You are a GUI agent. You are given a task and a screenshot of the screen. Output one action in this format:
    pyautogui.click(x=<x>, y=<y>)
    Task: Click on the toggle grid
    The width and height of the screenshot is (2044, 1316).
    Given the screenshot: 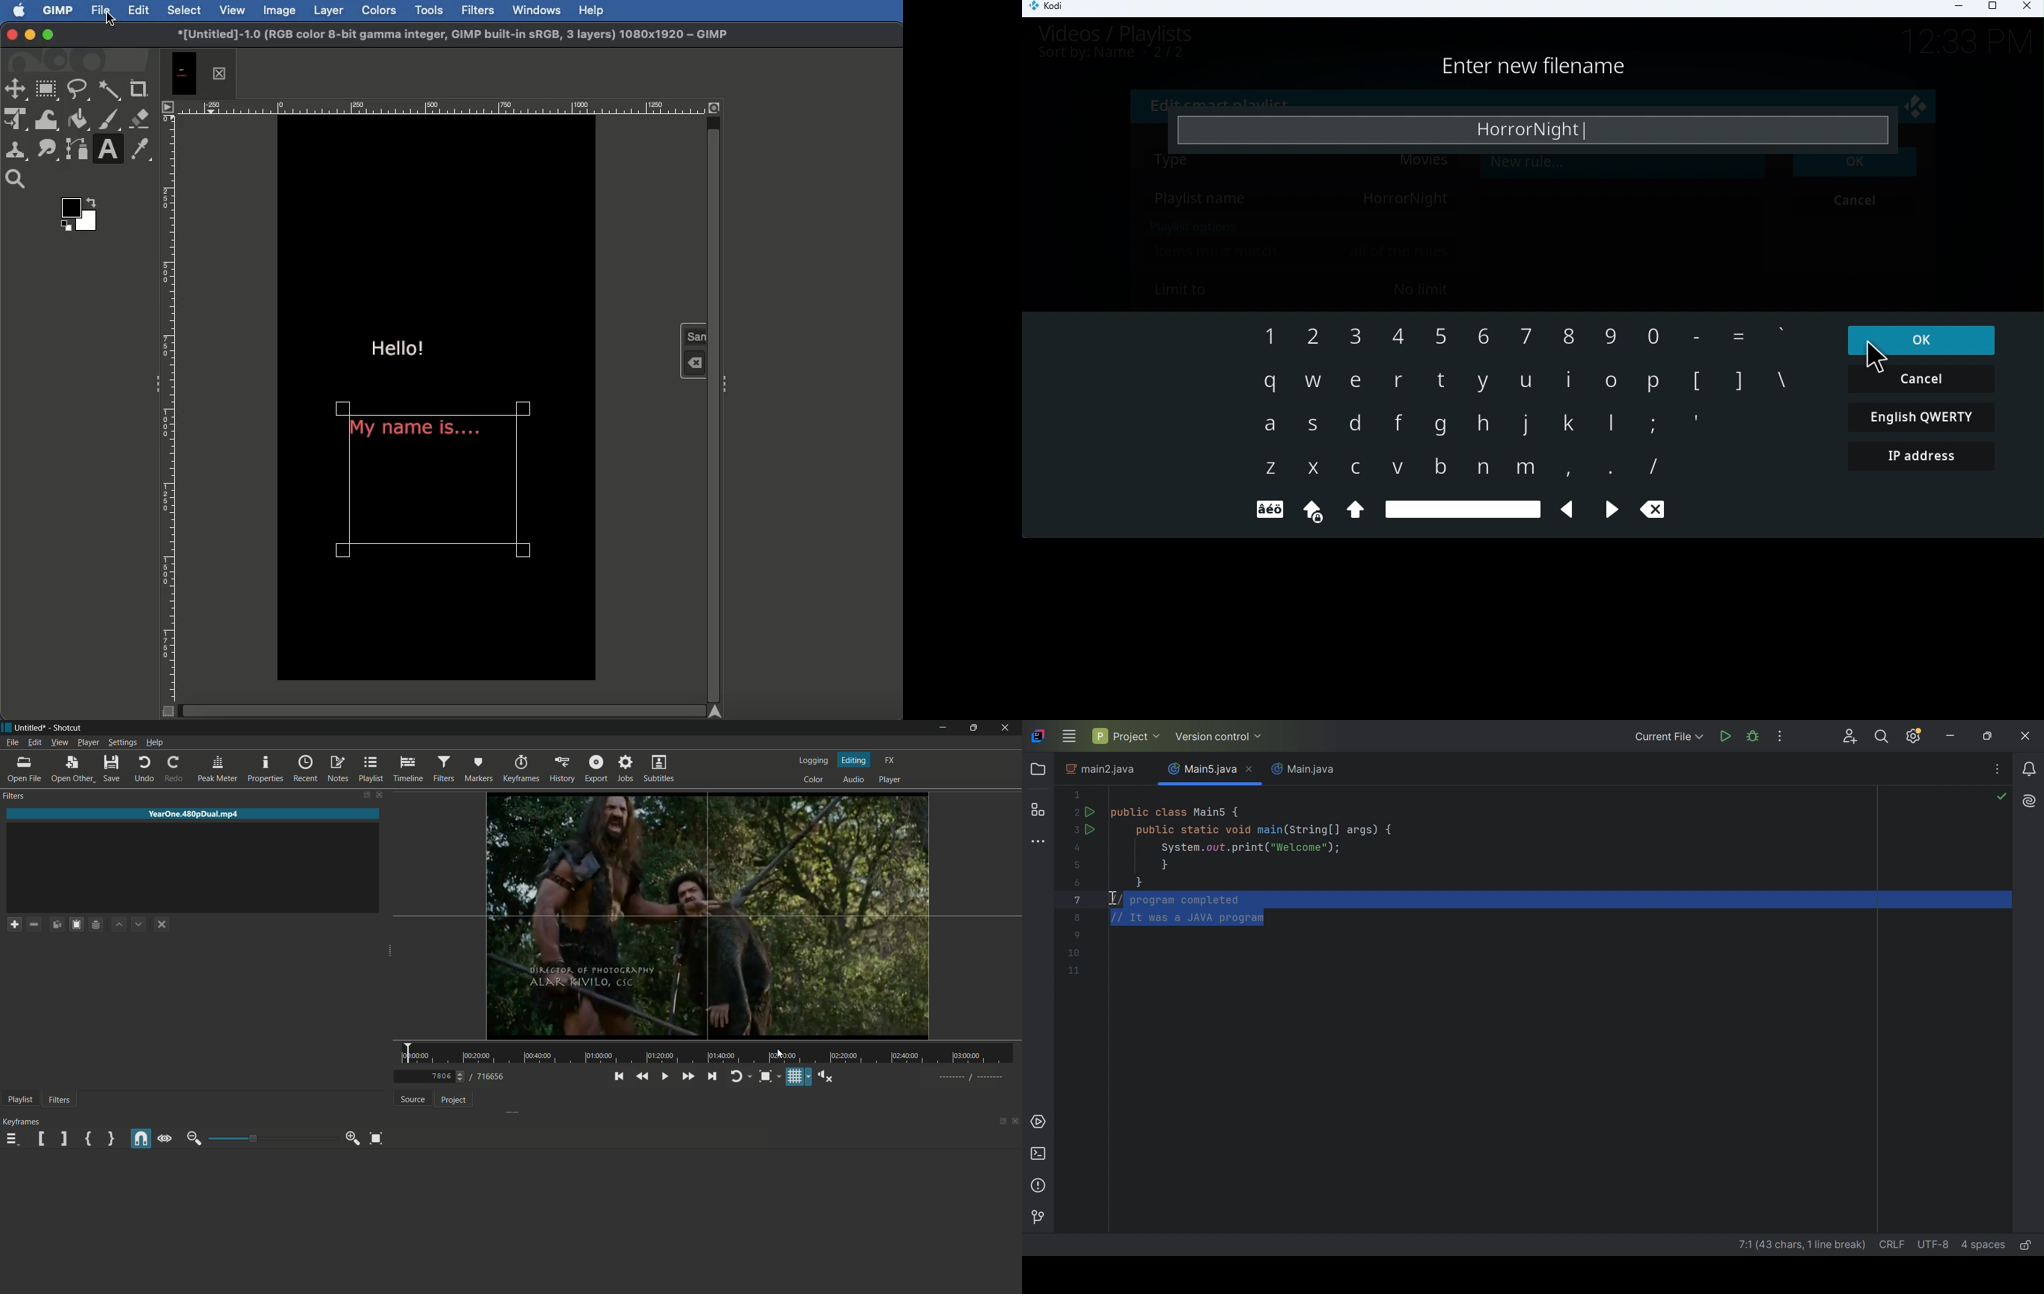 What is the action you would take?
    pyautogui.click(x=793, y=1077)
    